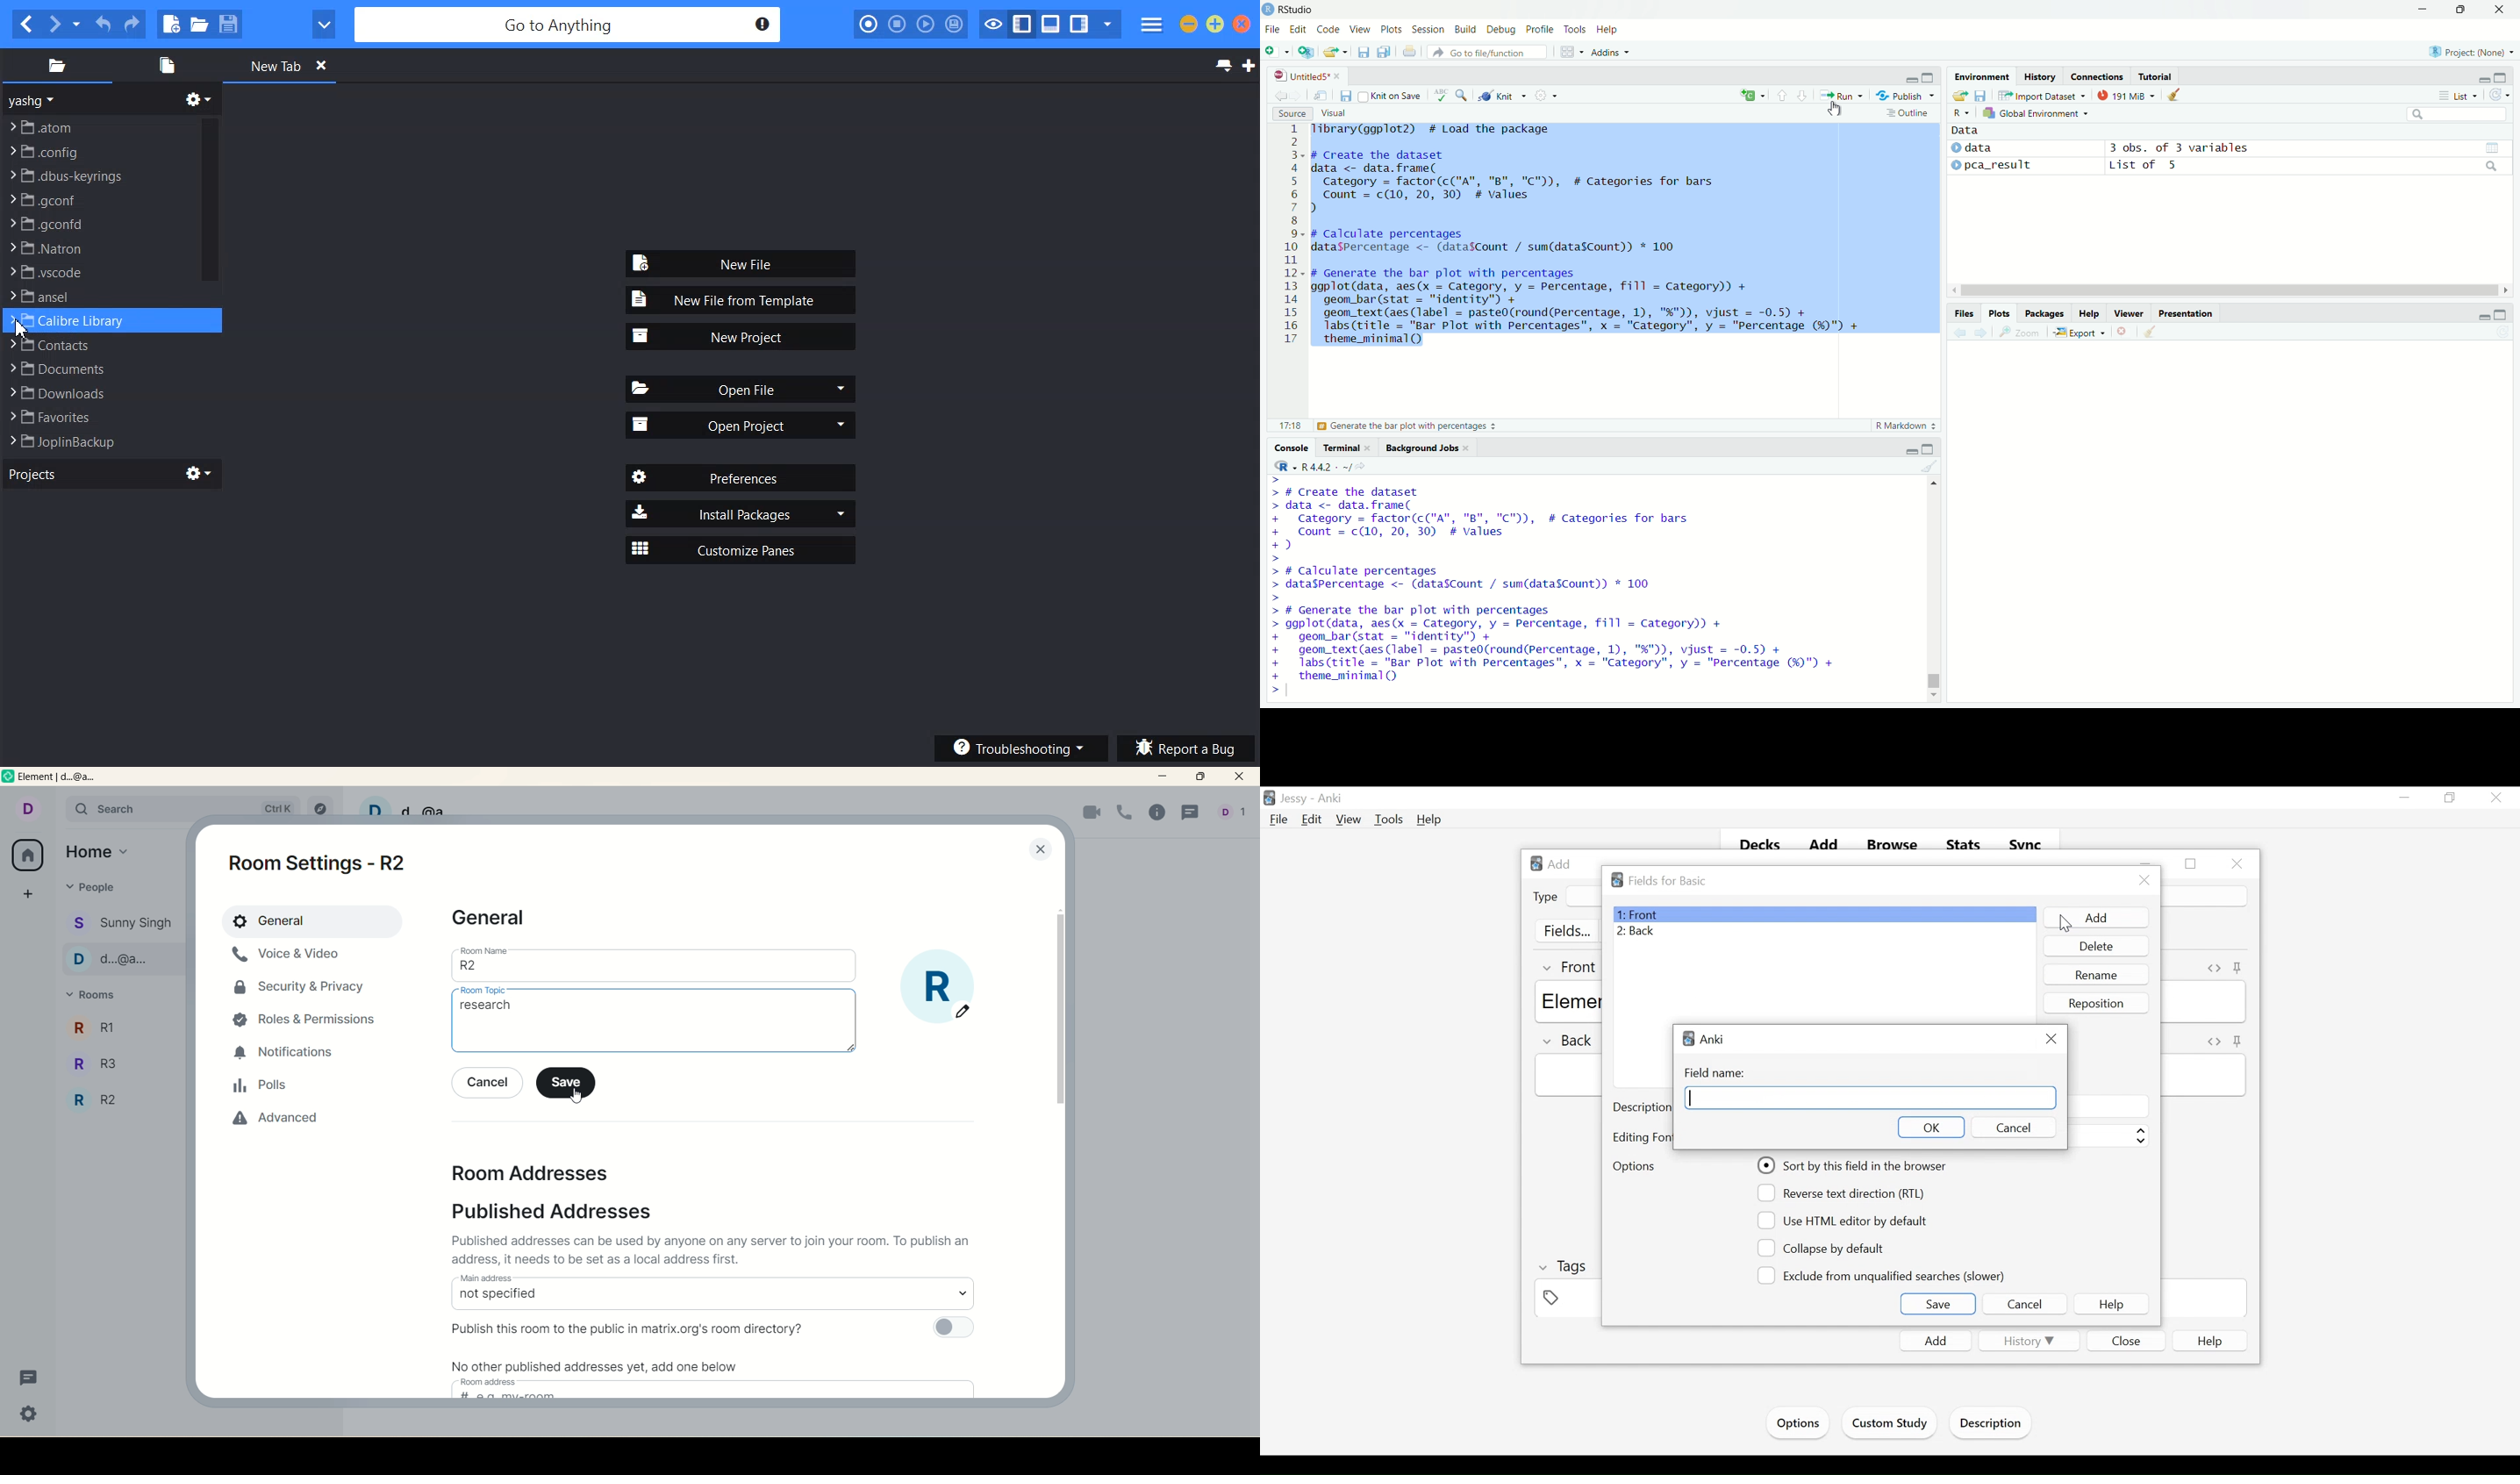 The image size is (2520, 1484). What do you see at coordinates (1999, 314) in the screenshot?
I see `Plots` at bounding box center [1999, 314].